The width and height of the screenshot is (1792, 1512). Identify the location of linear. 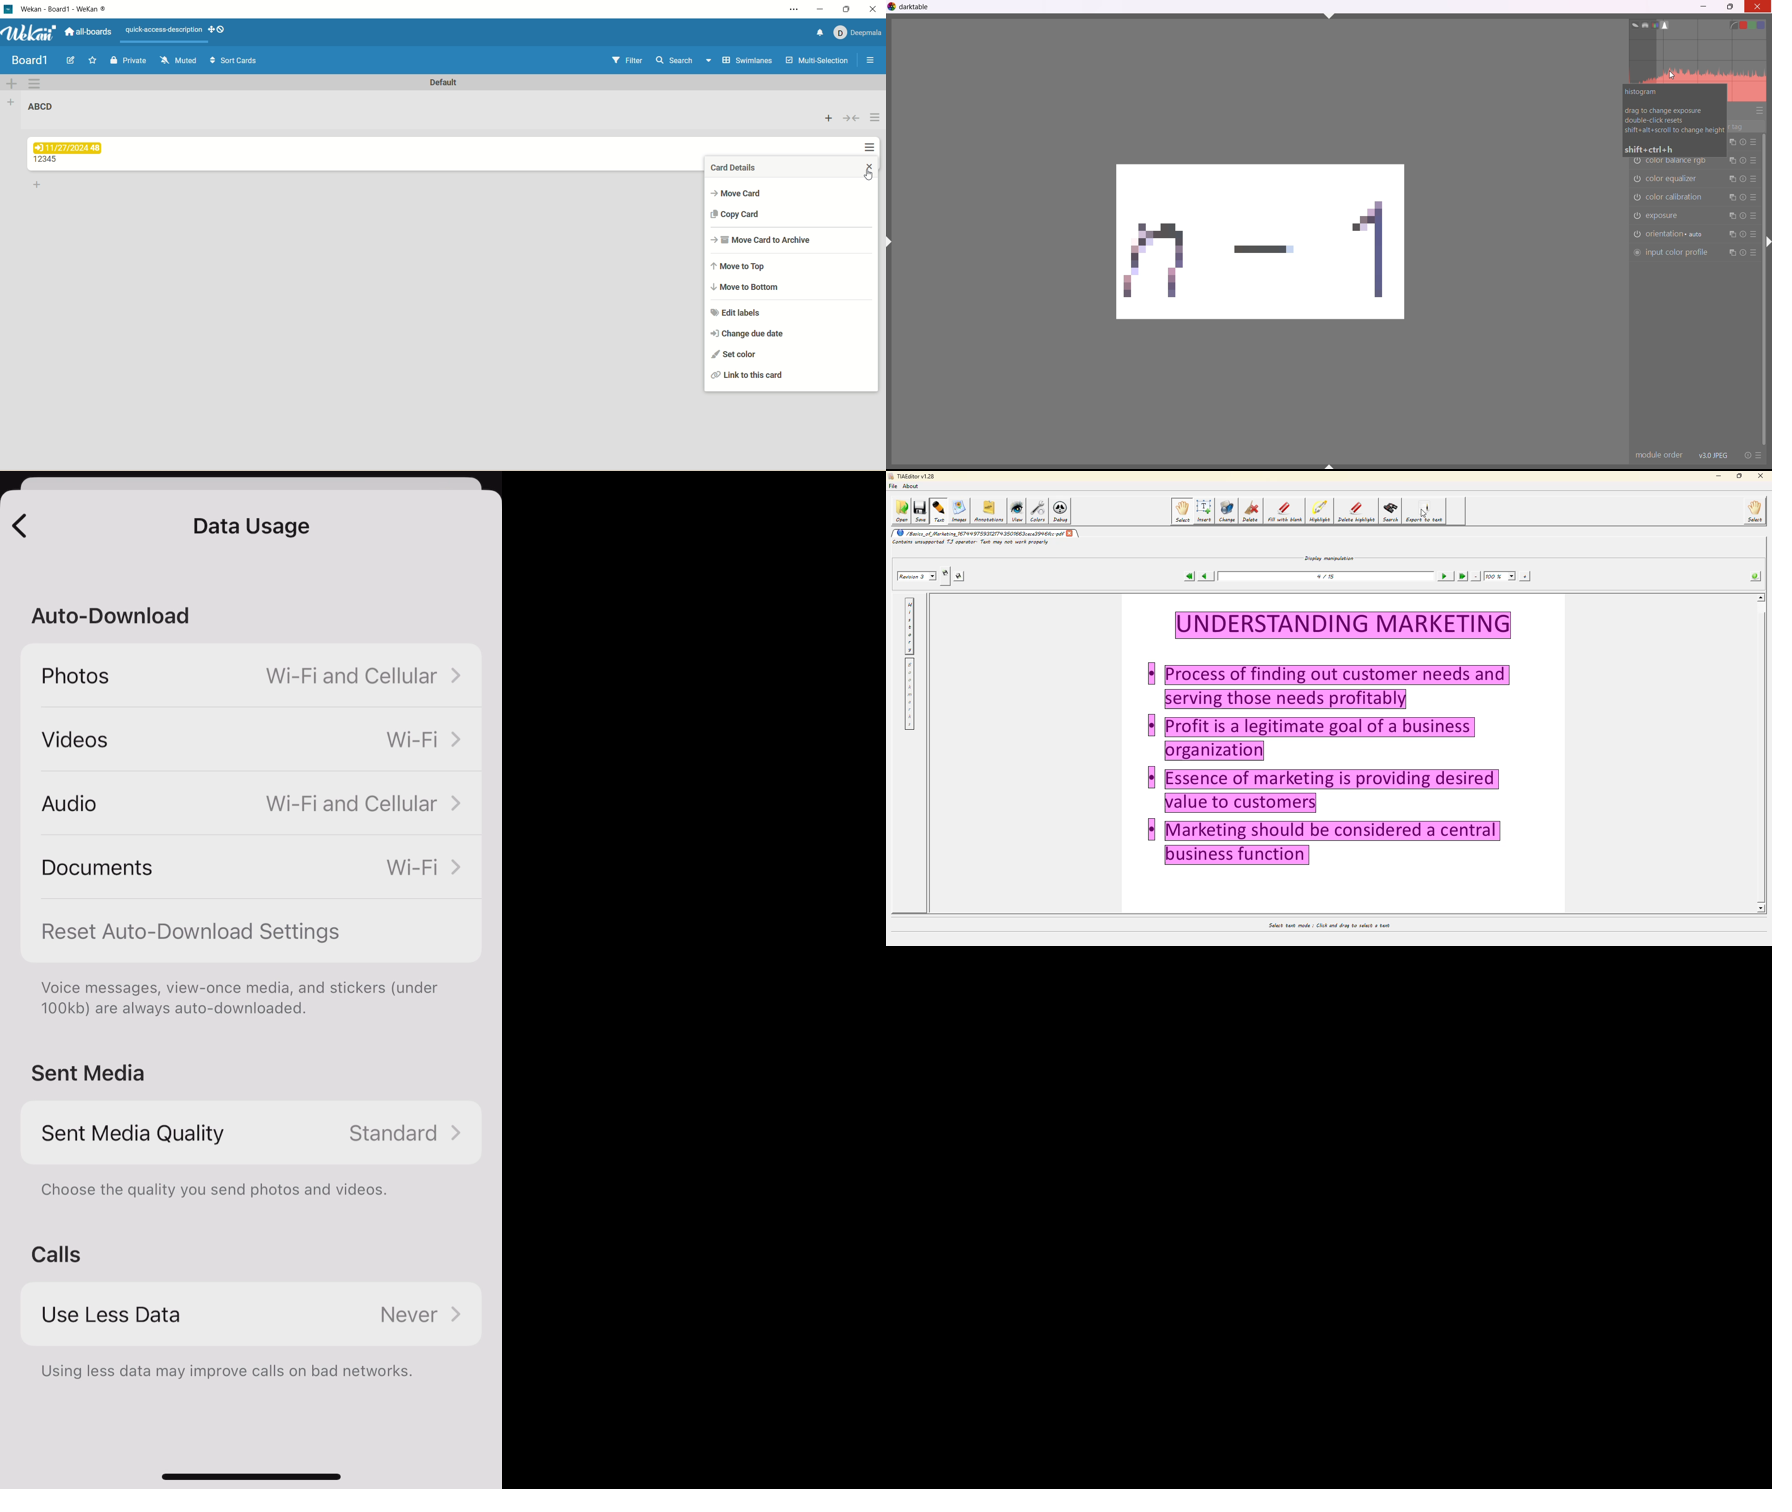
(1734, 24).